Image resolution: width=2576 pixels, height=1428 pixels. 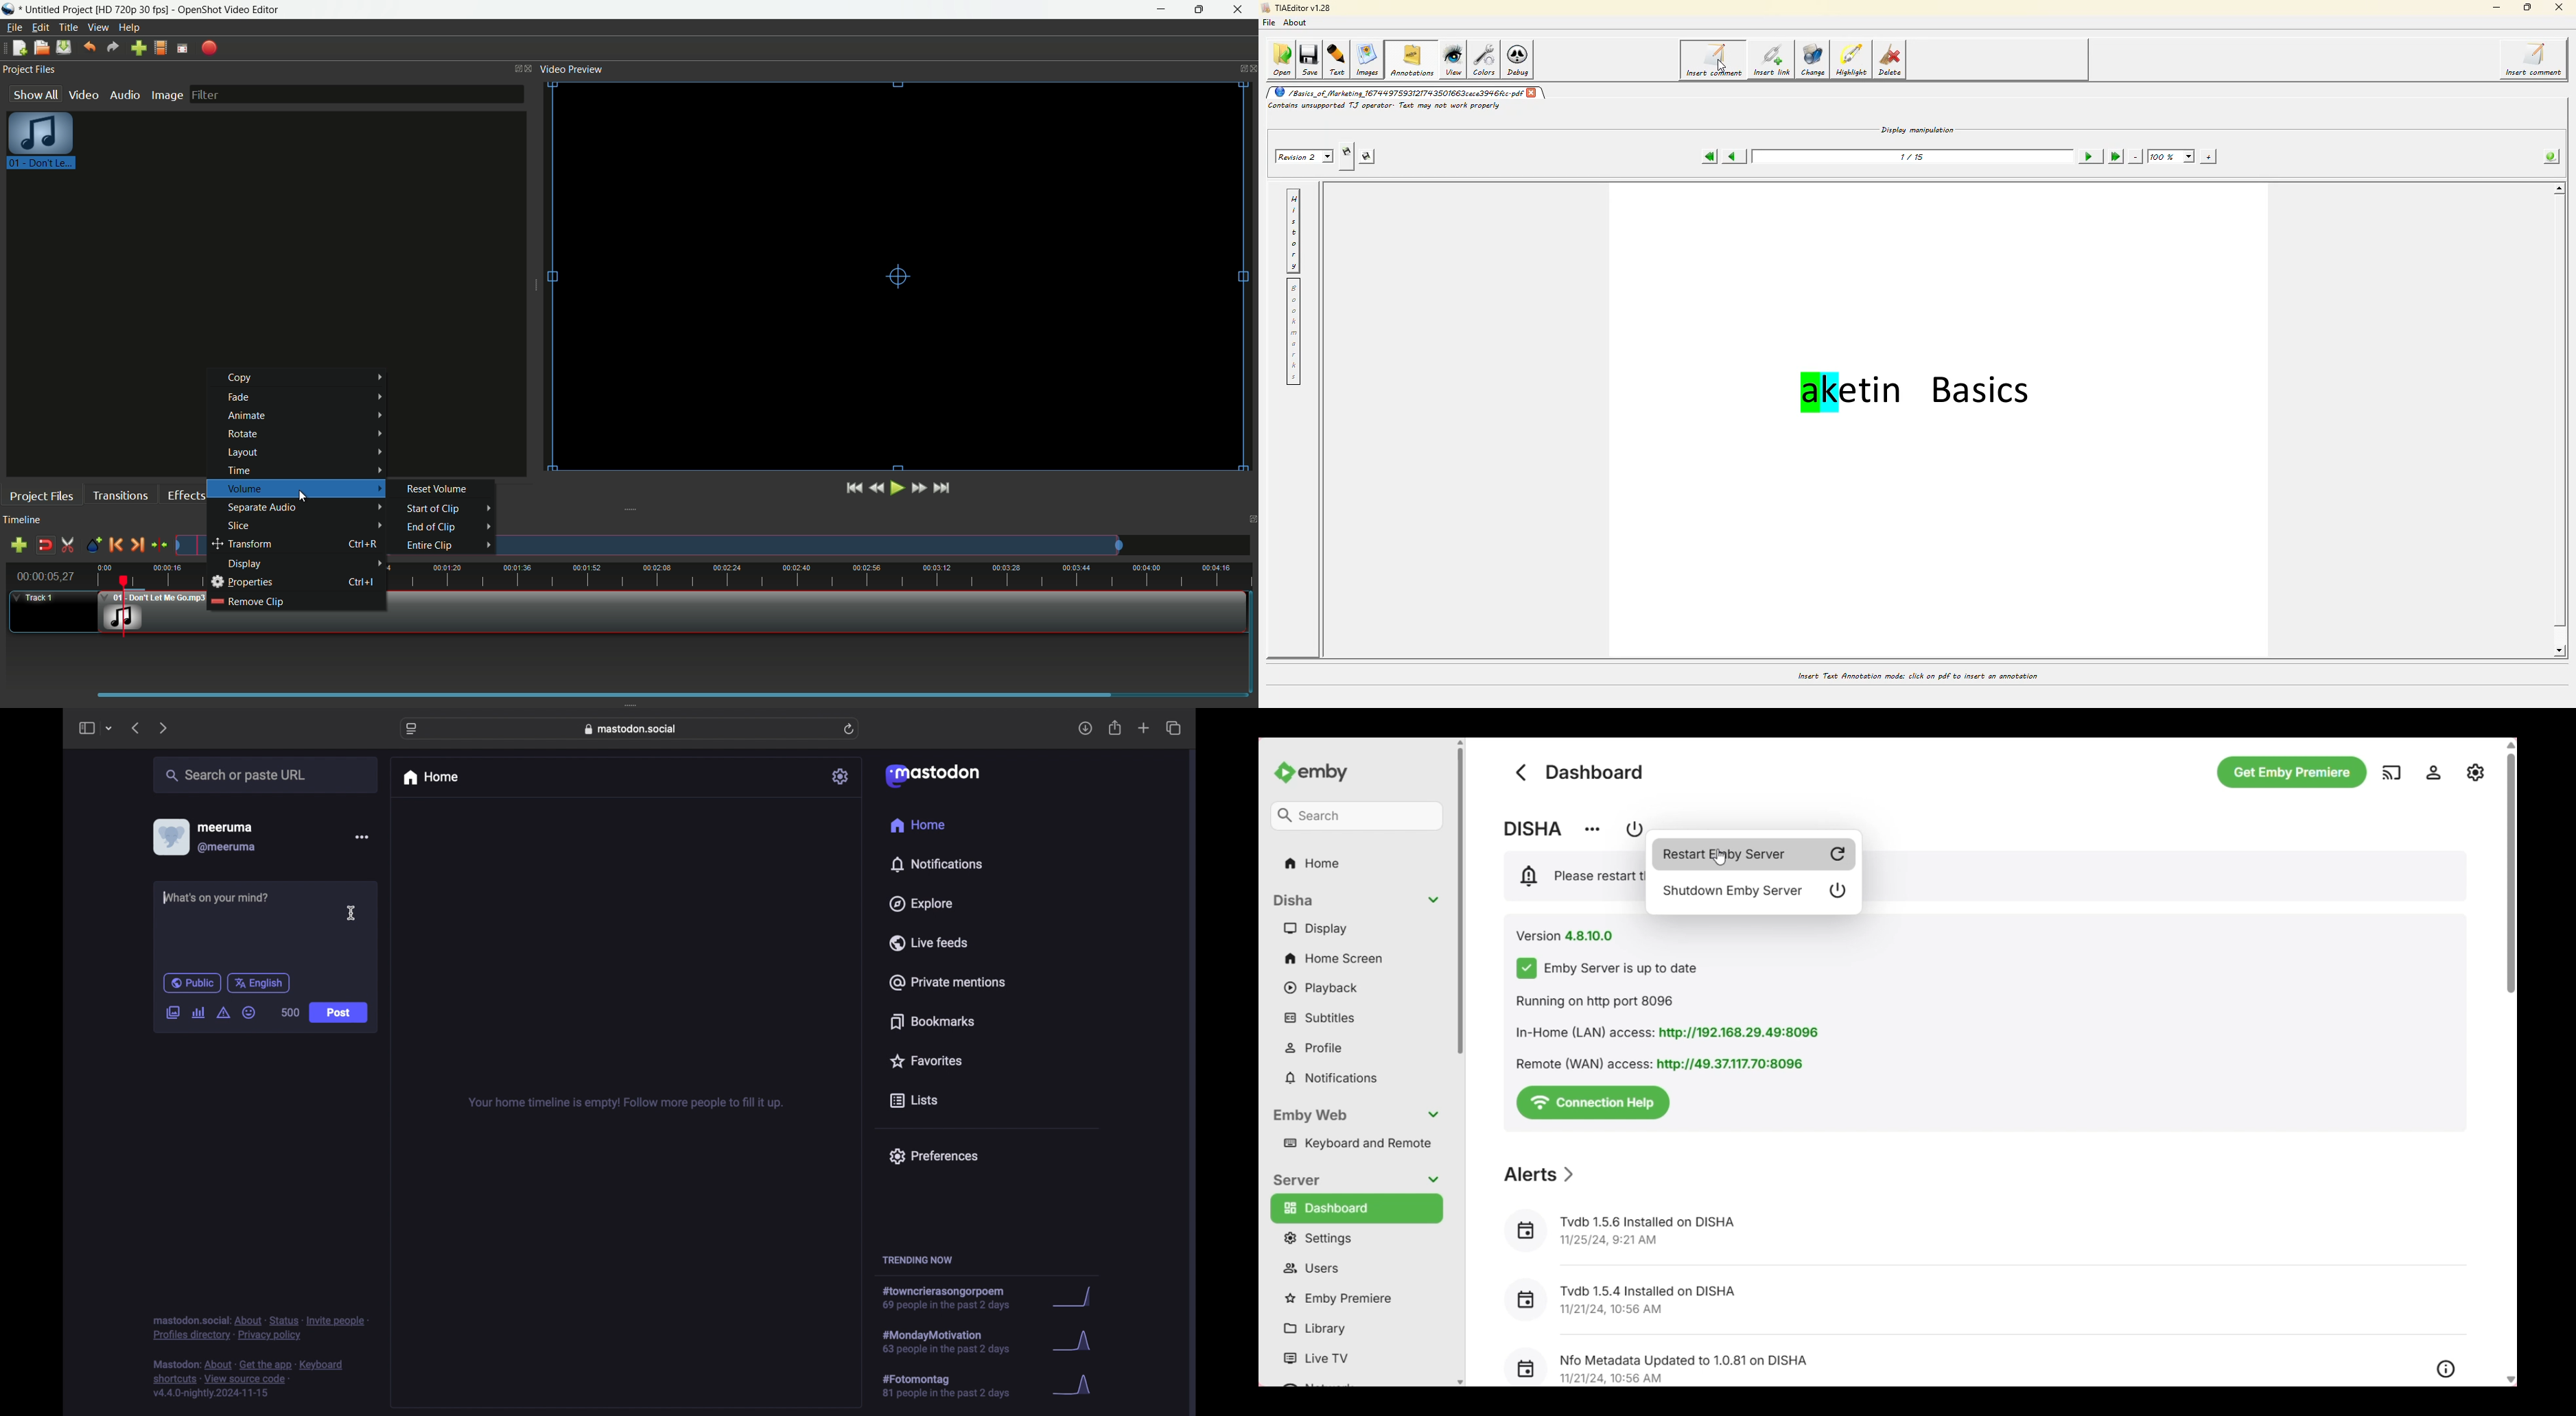 What do you see at coordinates (430, 777) in the screenshot?
I see `home` at bounding box center [430, 777].